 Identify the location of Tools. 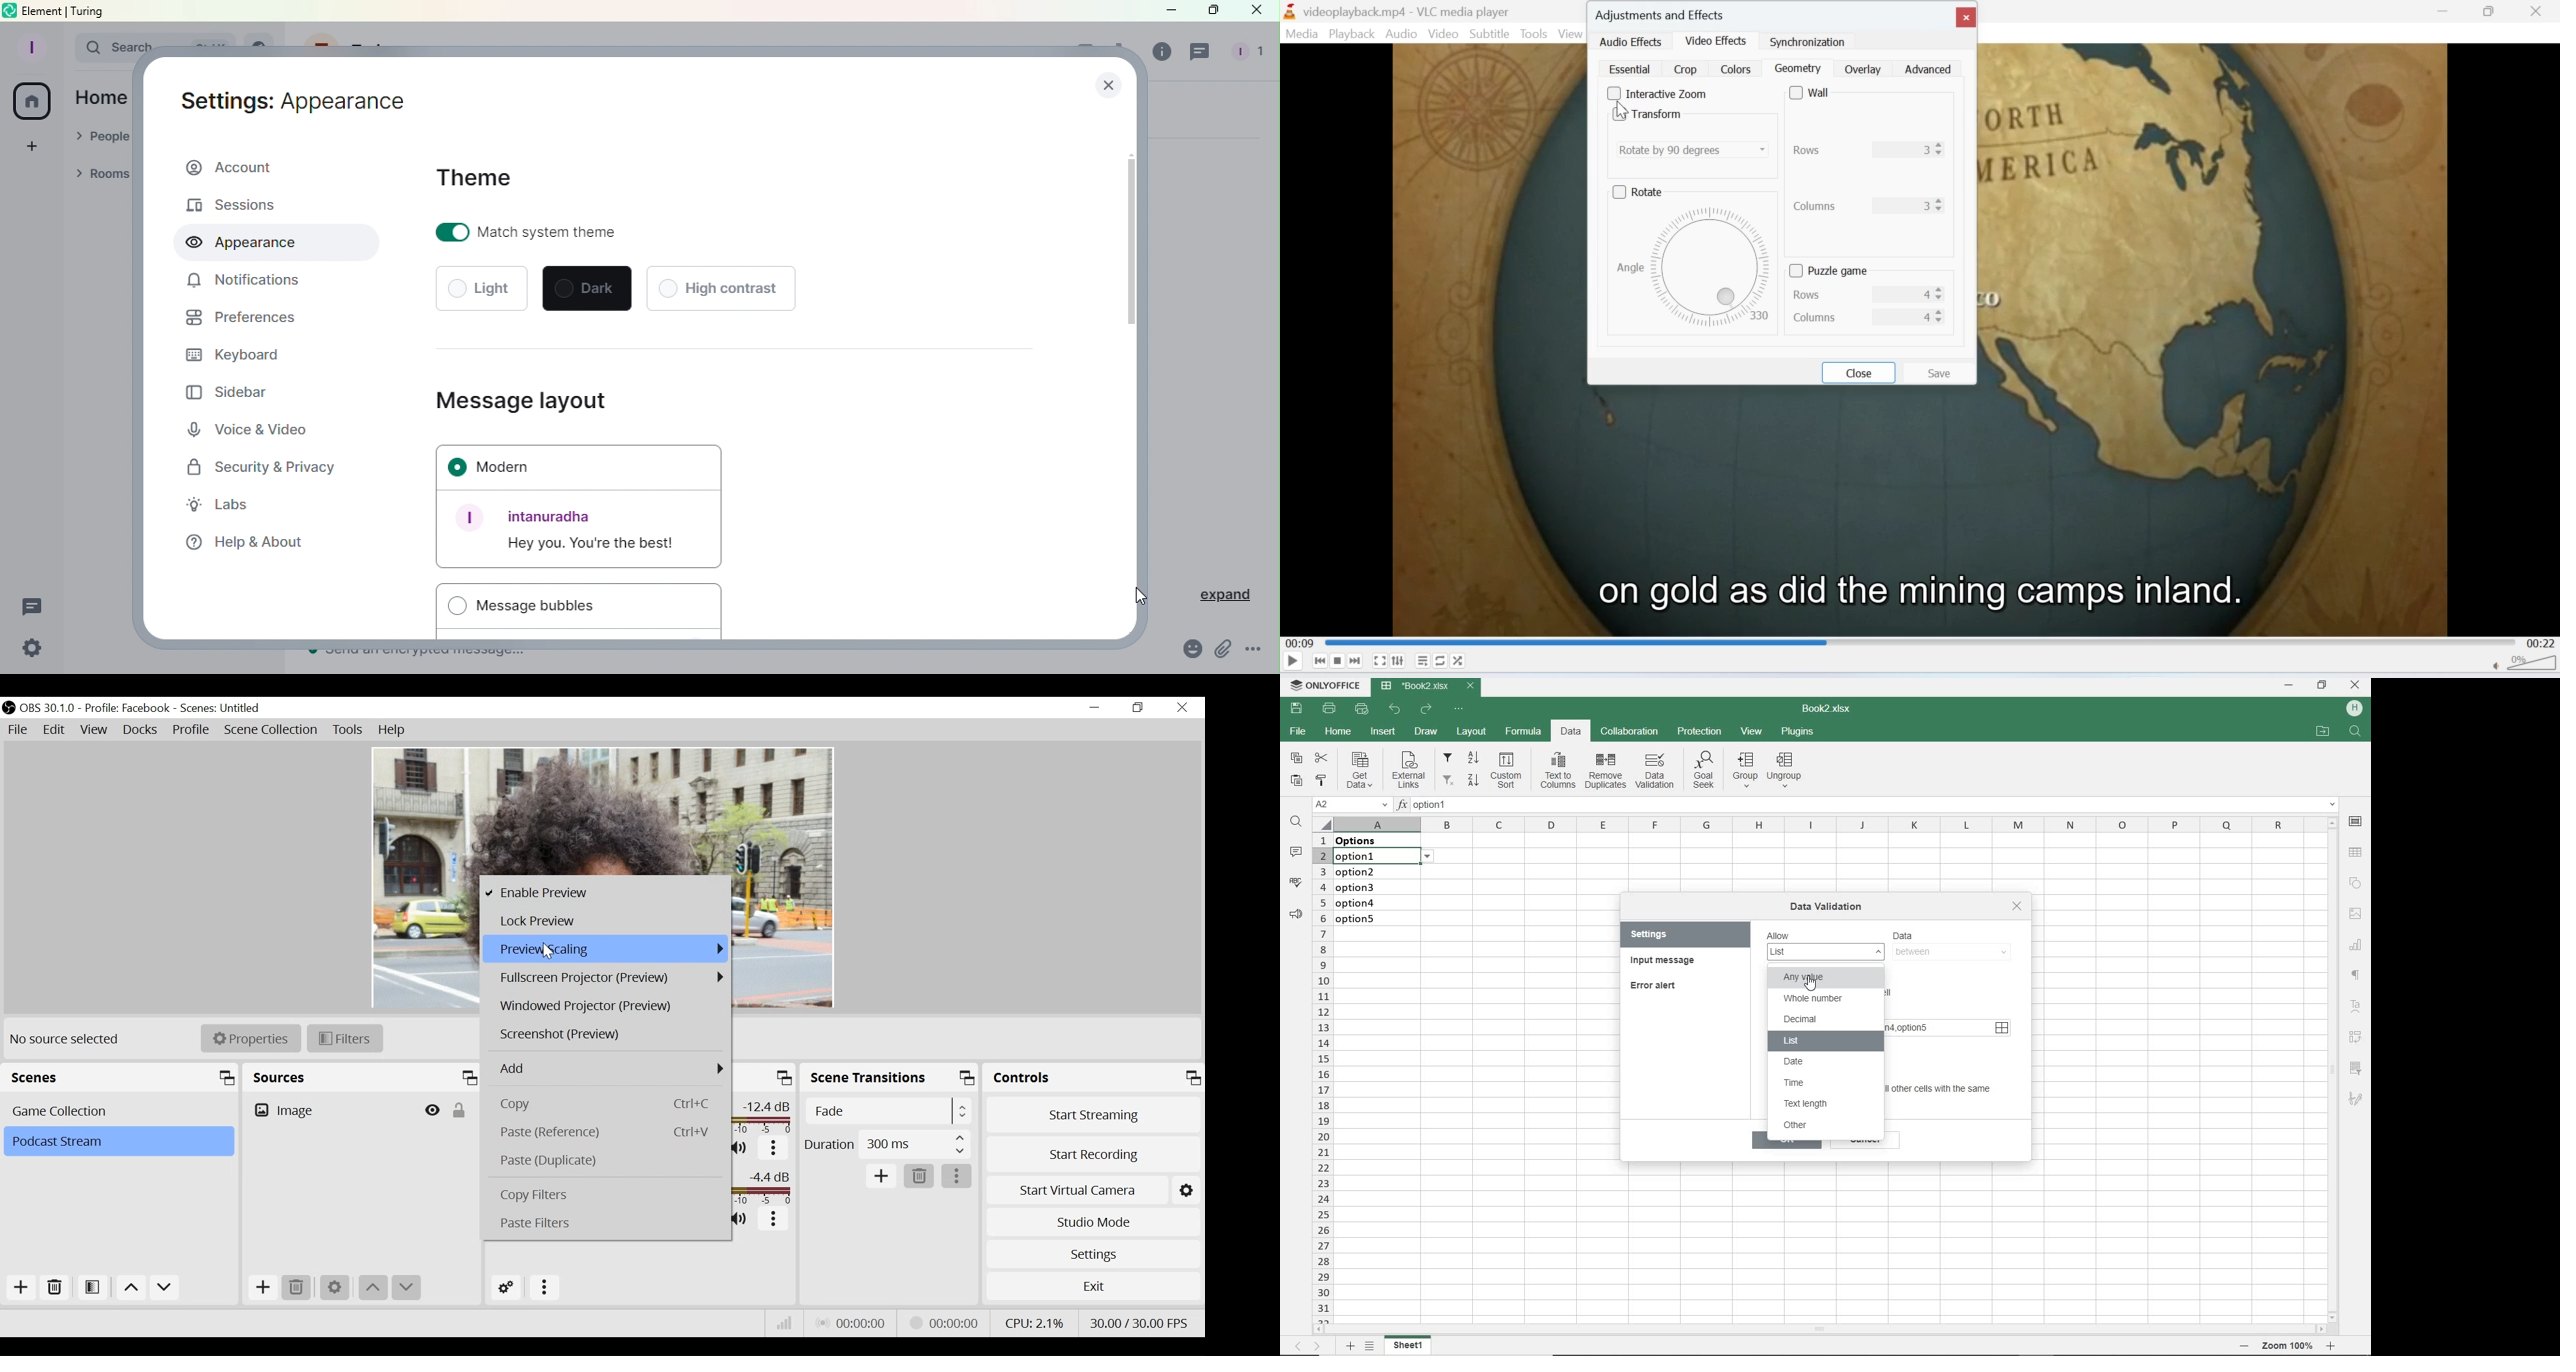
(346, 731).